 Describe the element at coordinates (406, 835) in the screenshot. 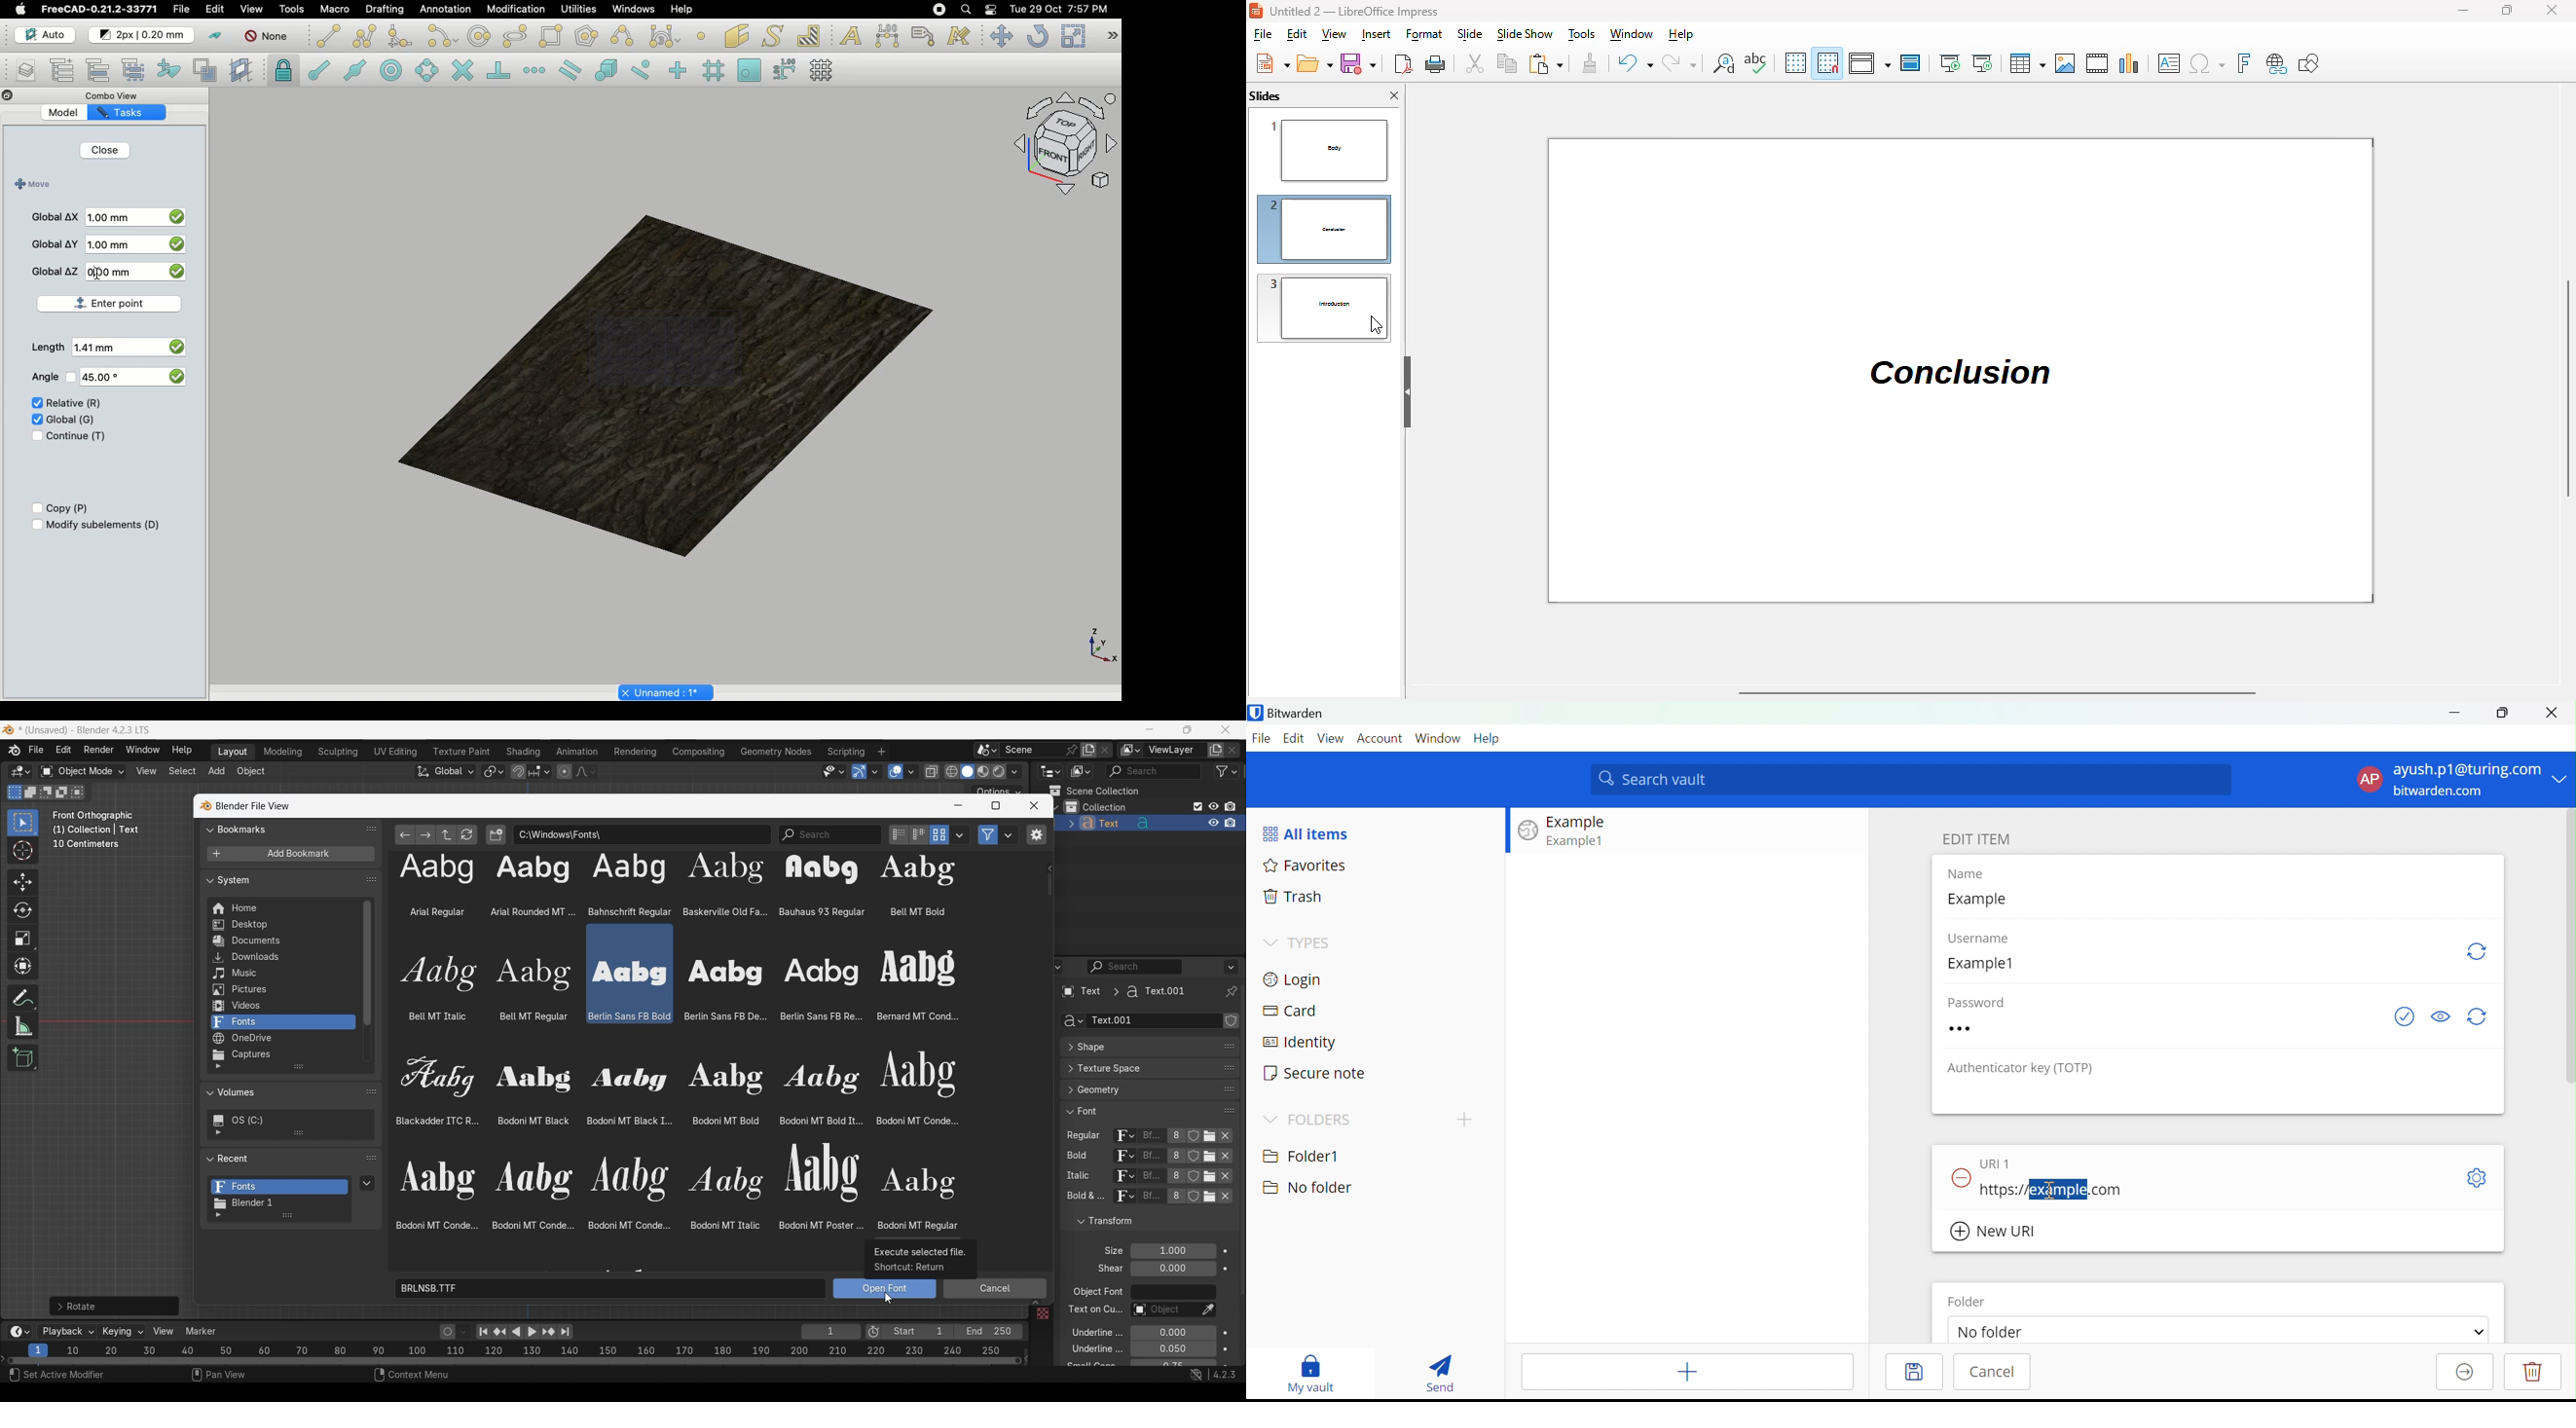

I see `Previous folder` at that location.